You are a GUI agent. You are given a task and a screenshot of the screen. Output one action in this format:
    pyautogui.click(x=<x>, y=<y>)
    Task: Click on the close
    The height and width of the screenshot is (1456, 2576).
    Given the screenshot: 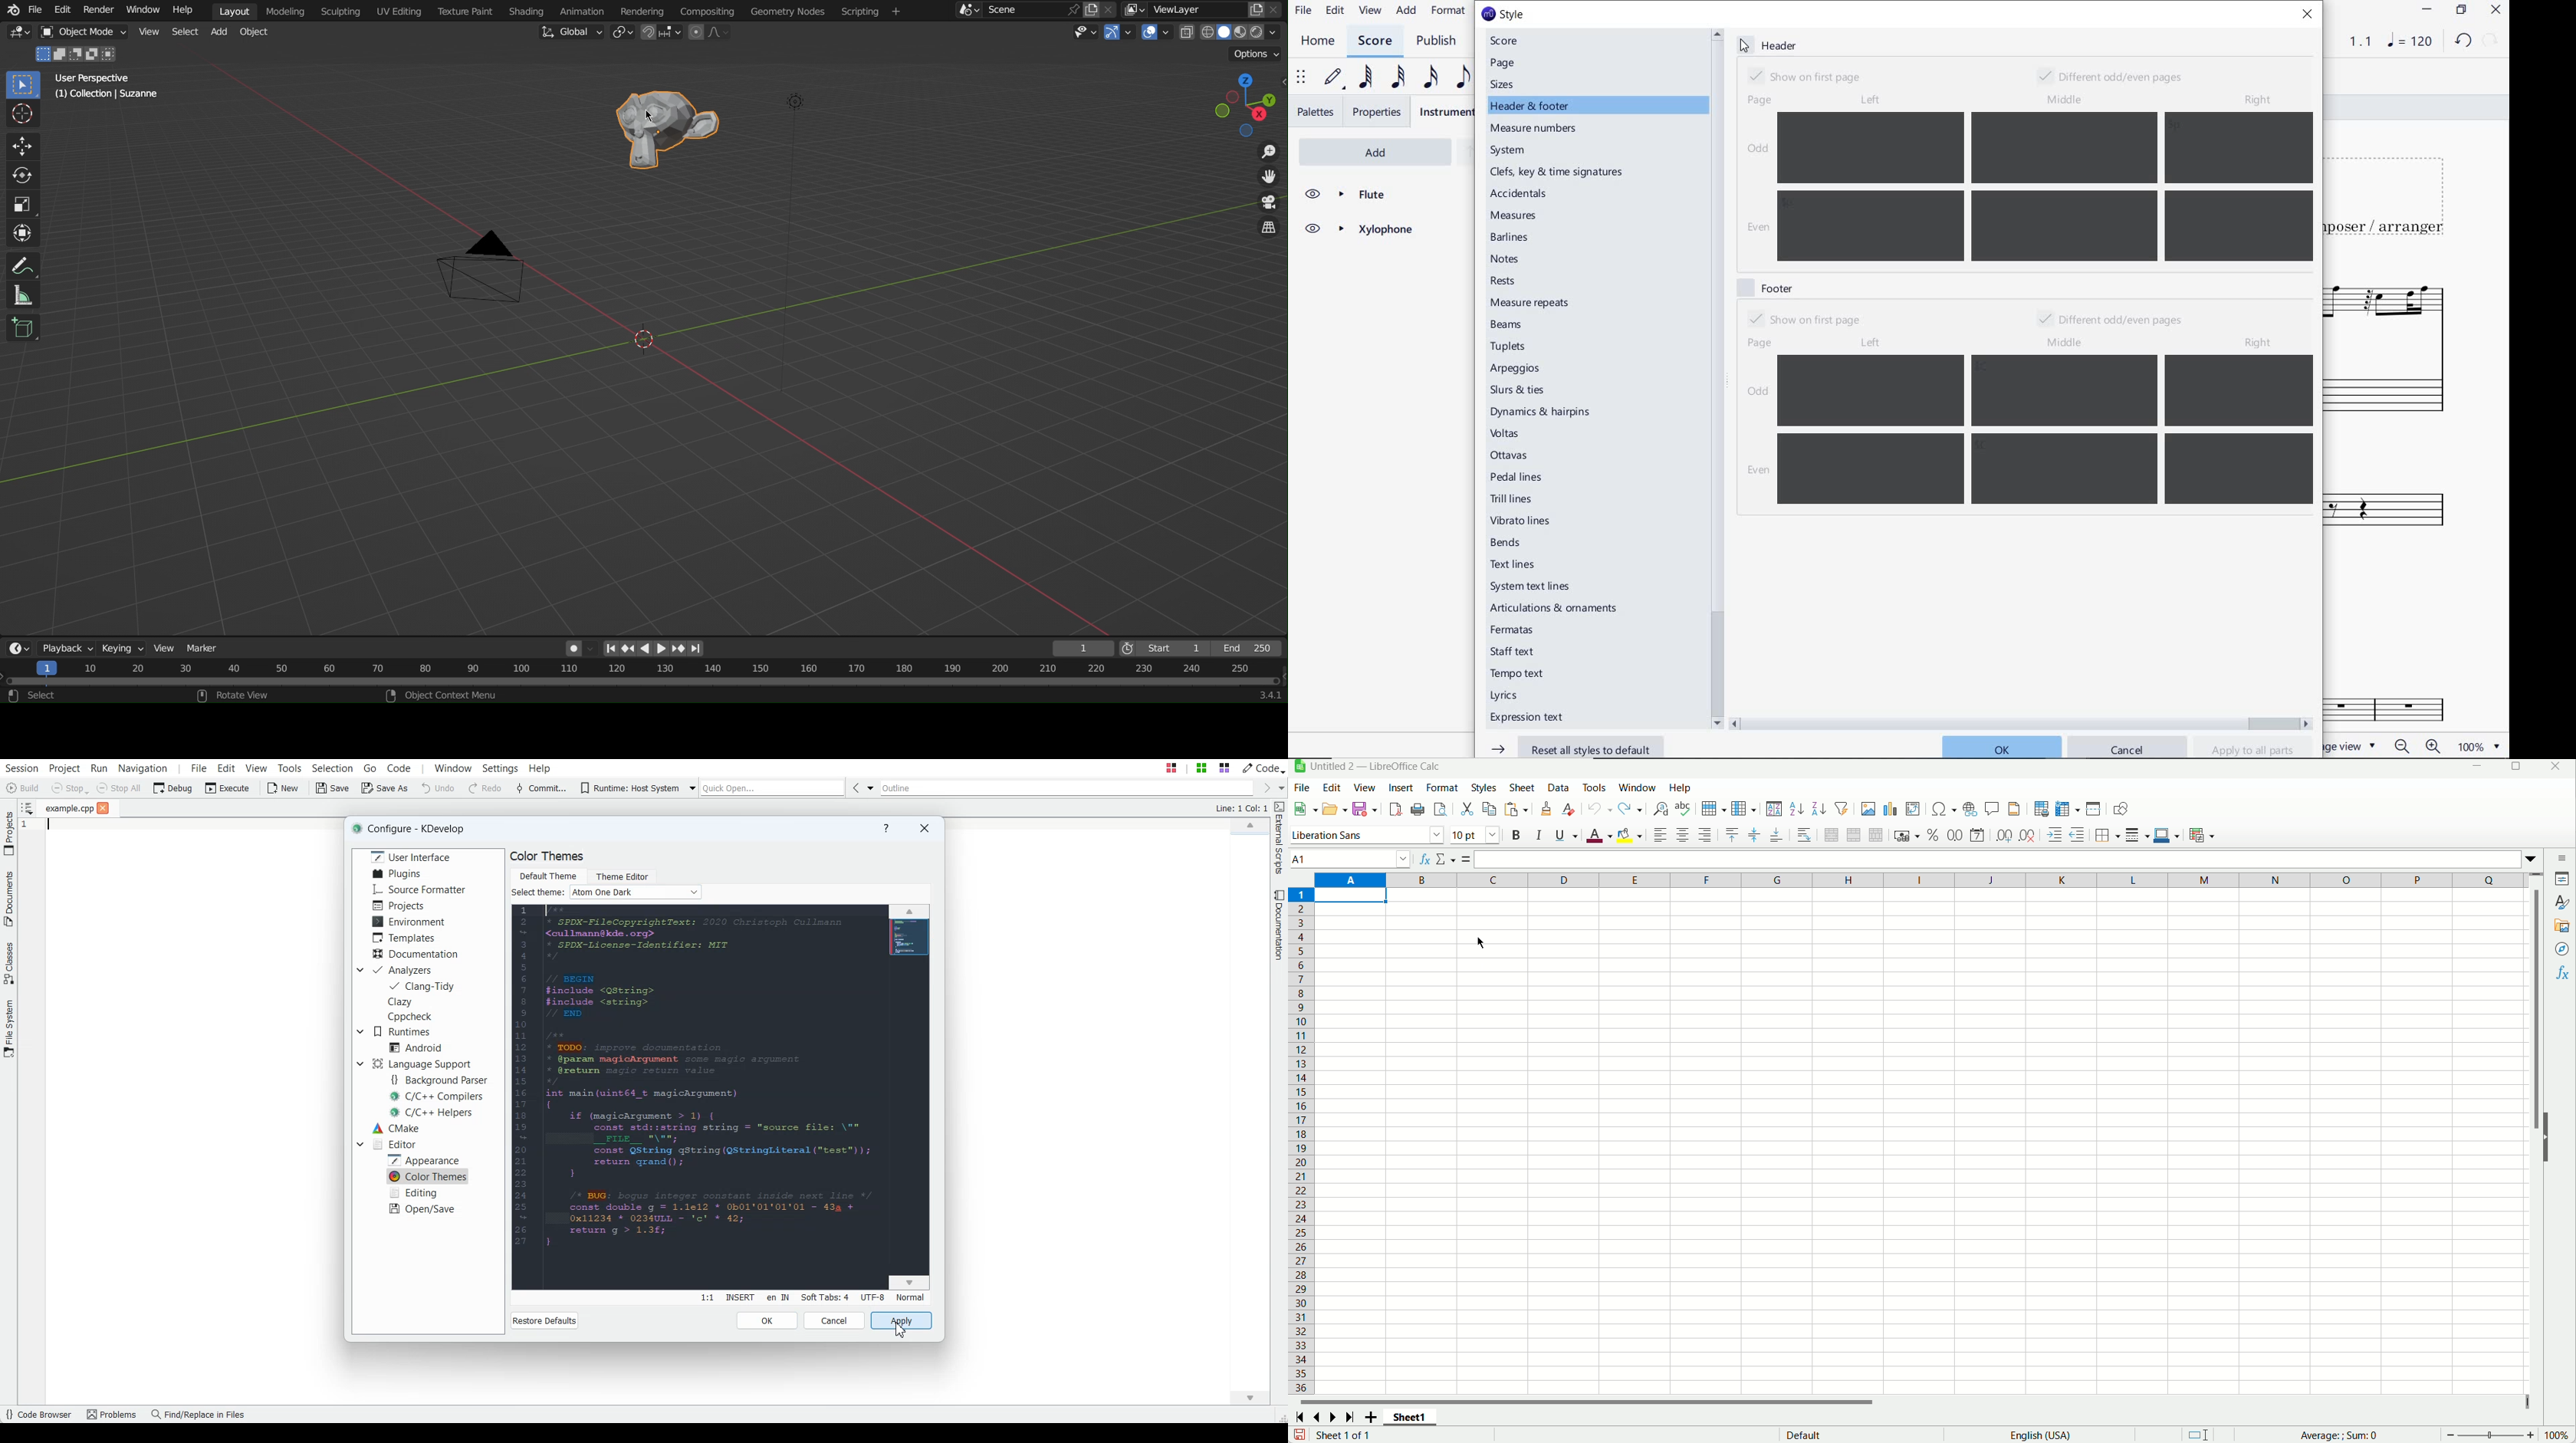 What is the action you would take?
    pyautogui.click(x=1110, y=9)
    